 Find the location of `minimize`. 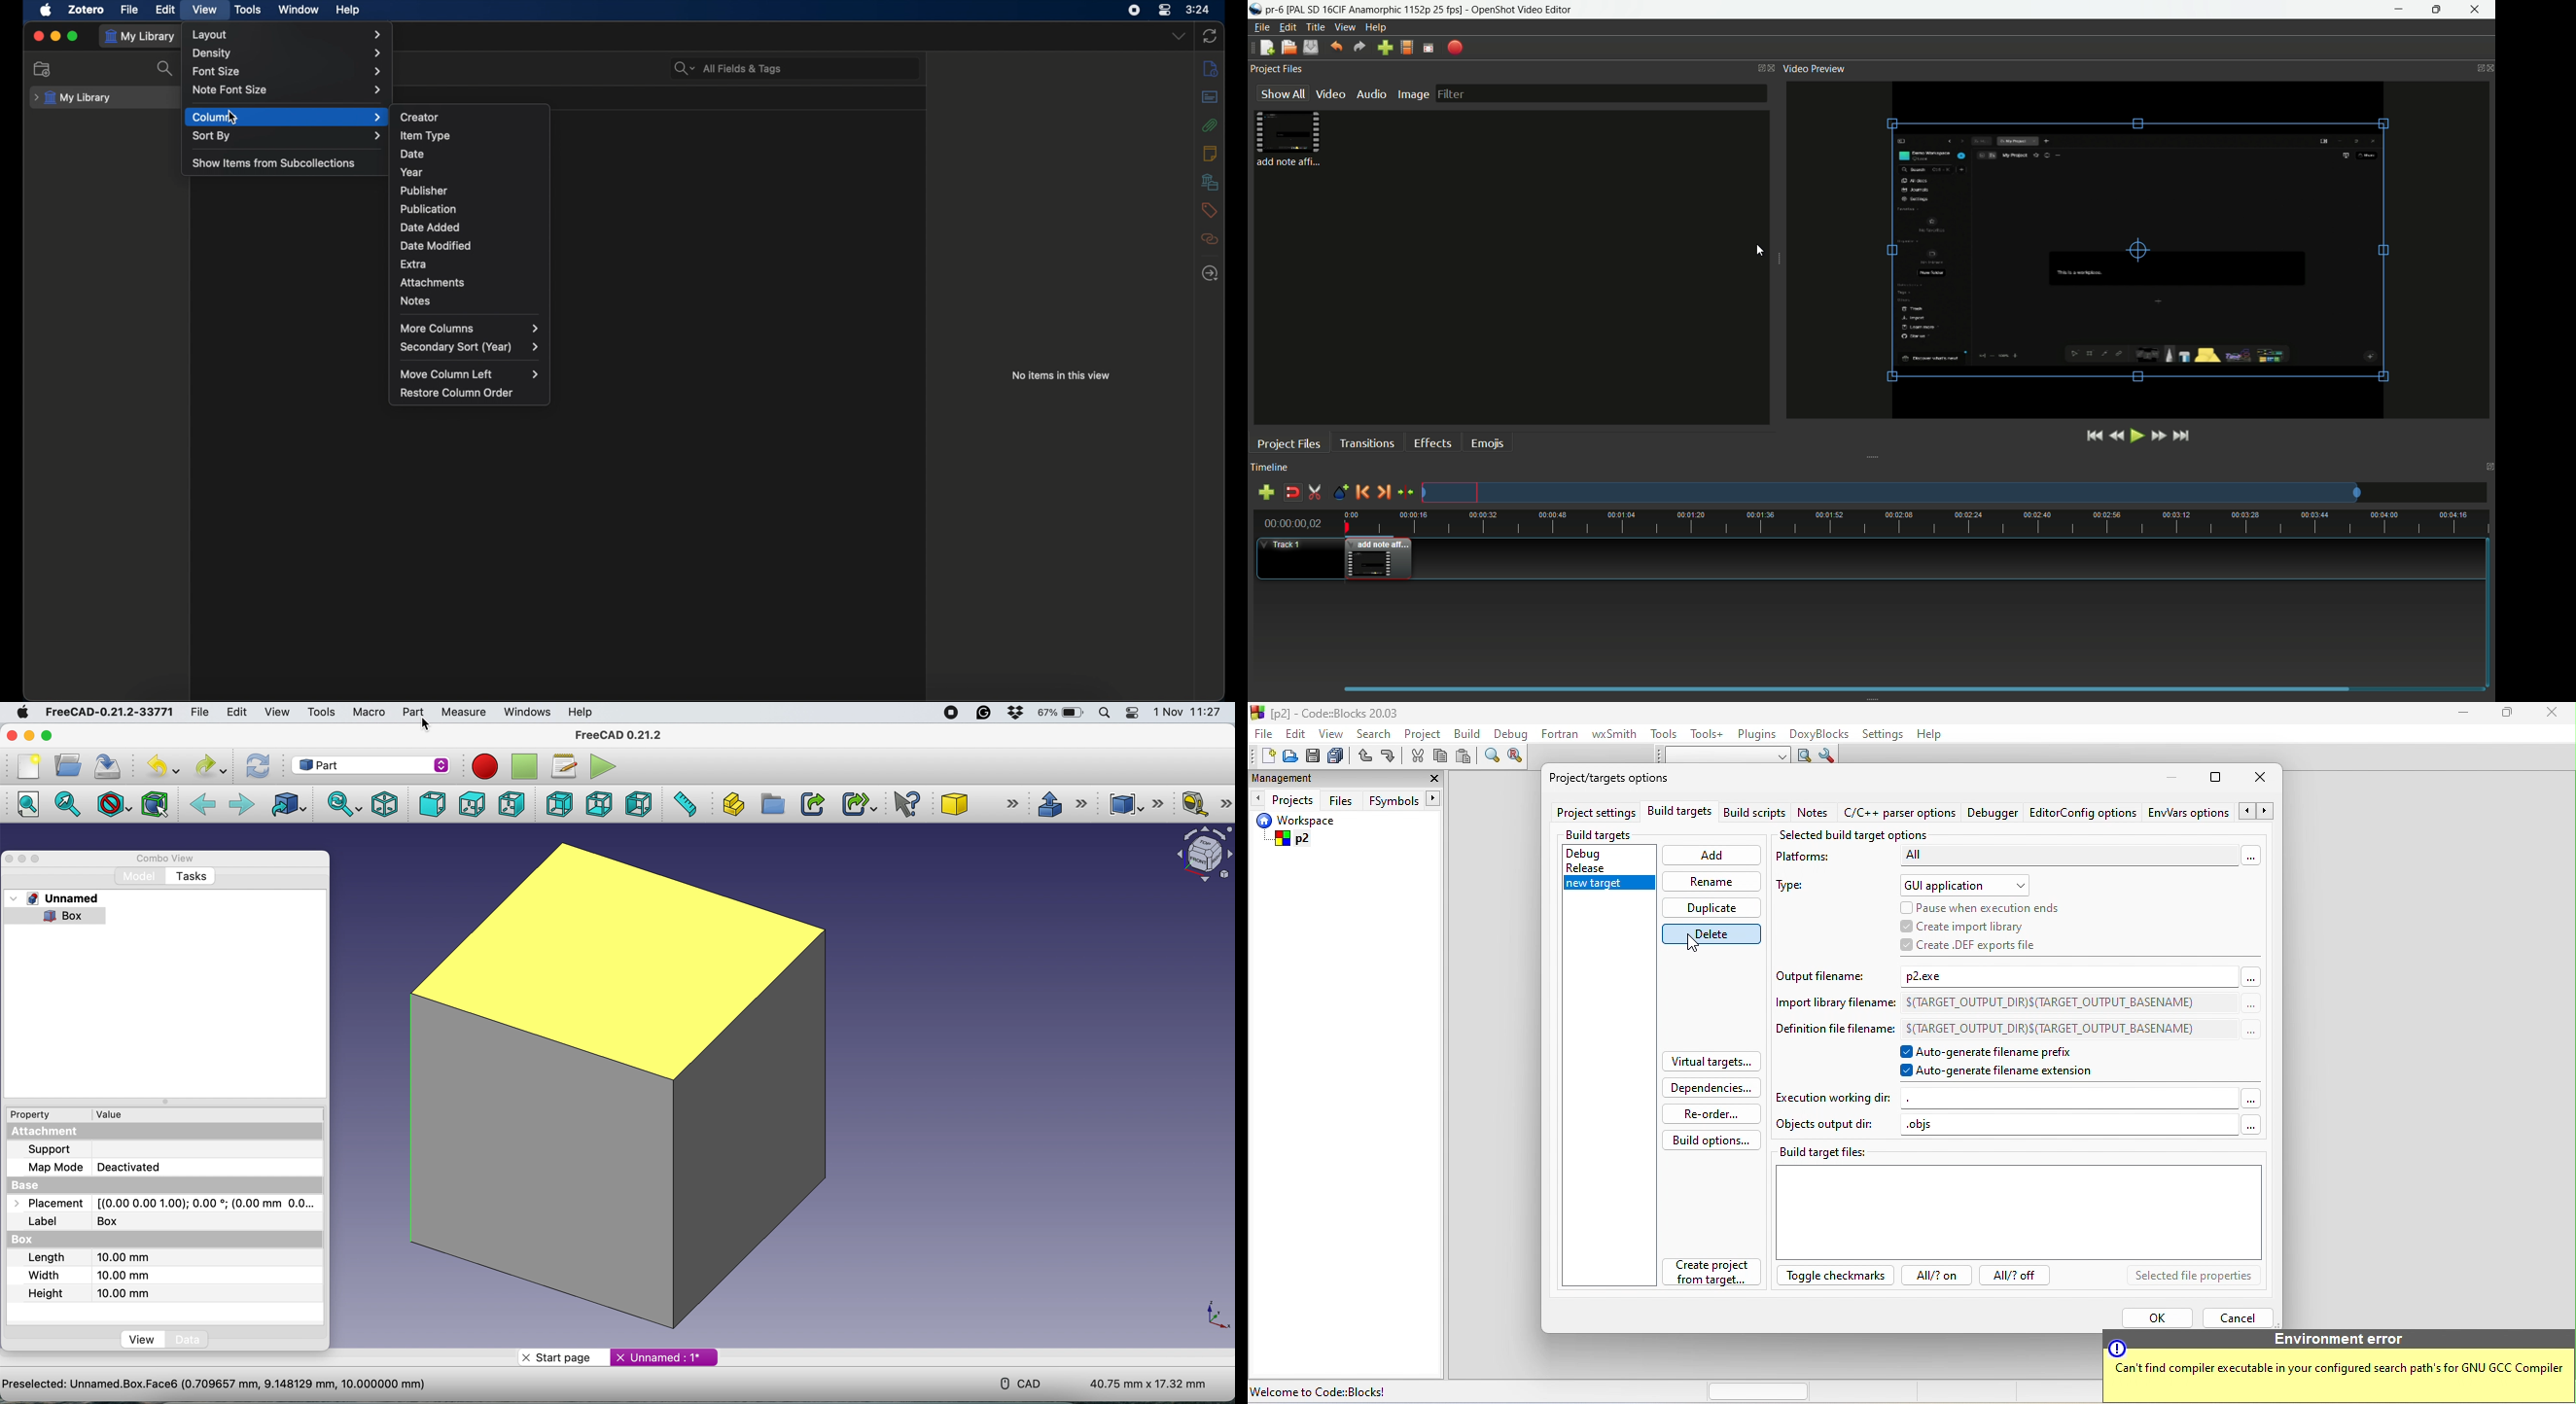

minimize is located at coordinates (2176, 778).